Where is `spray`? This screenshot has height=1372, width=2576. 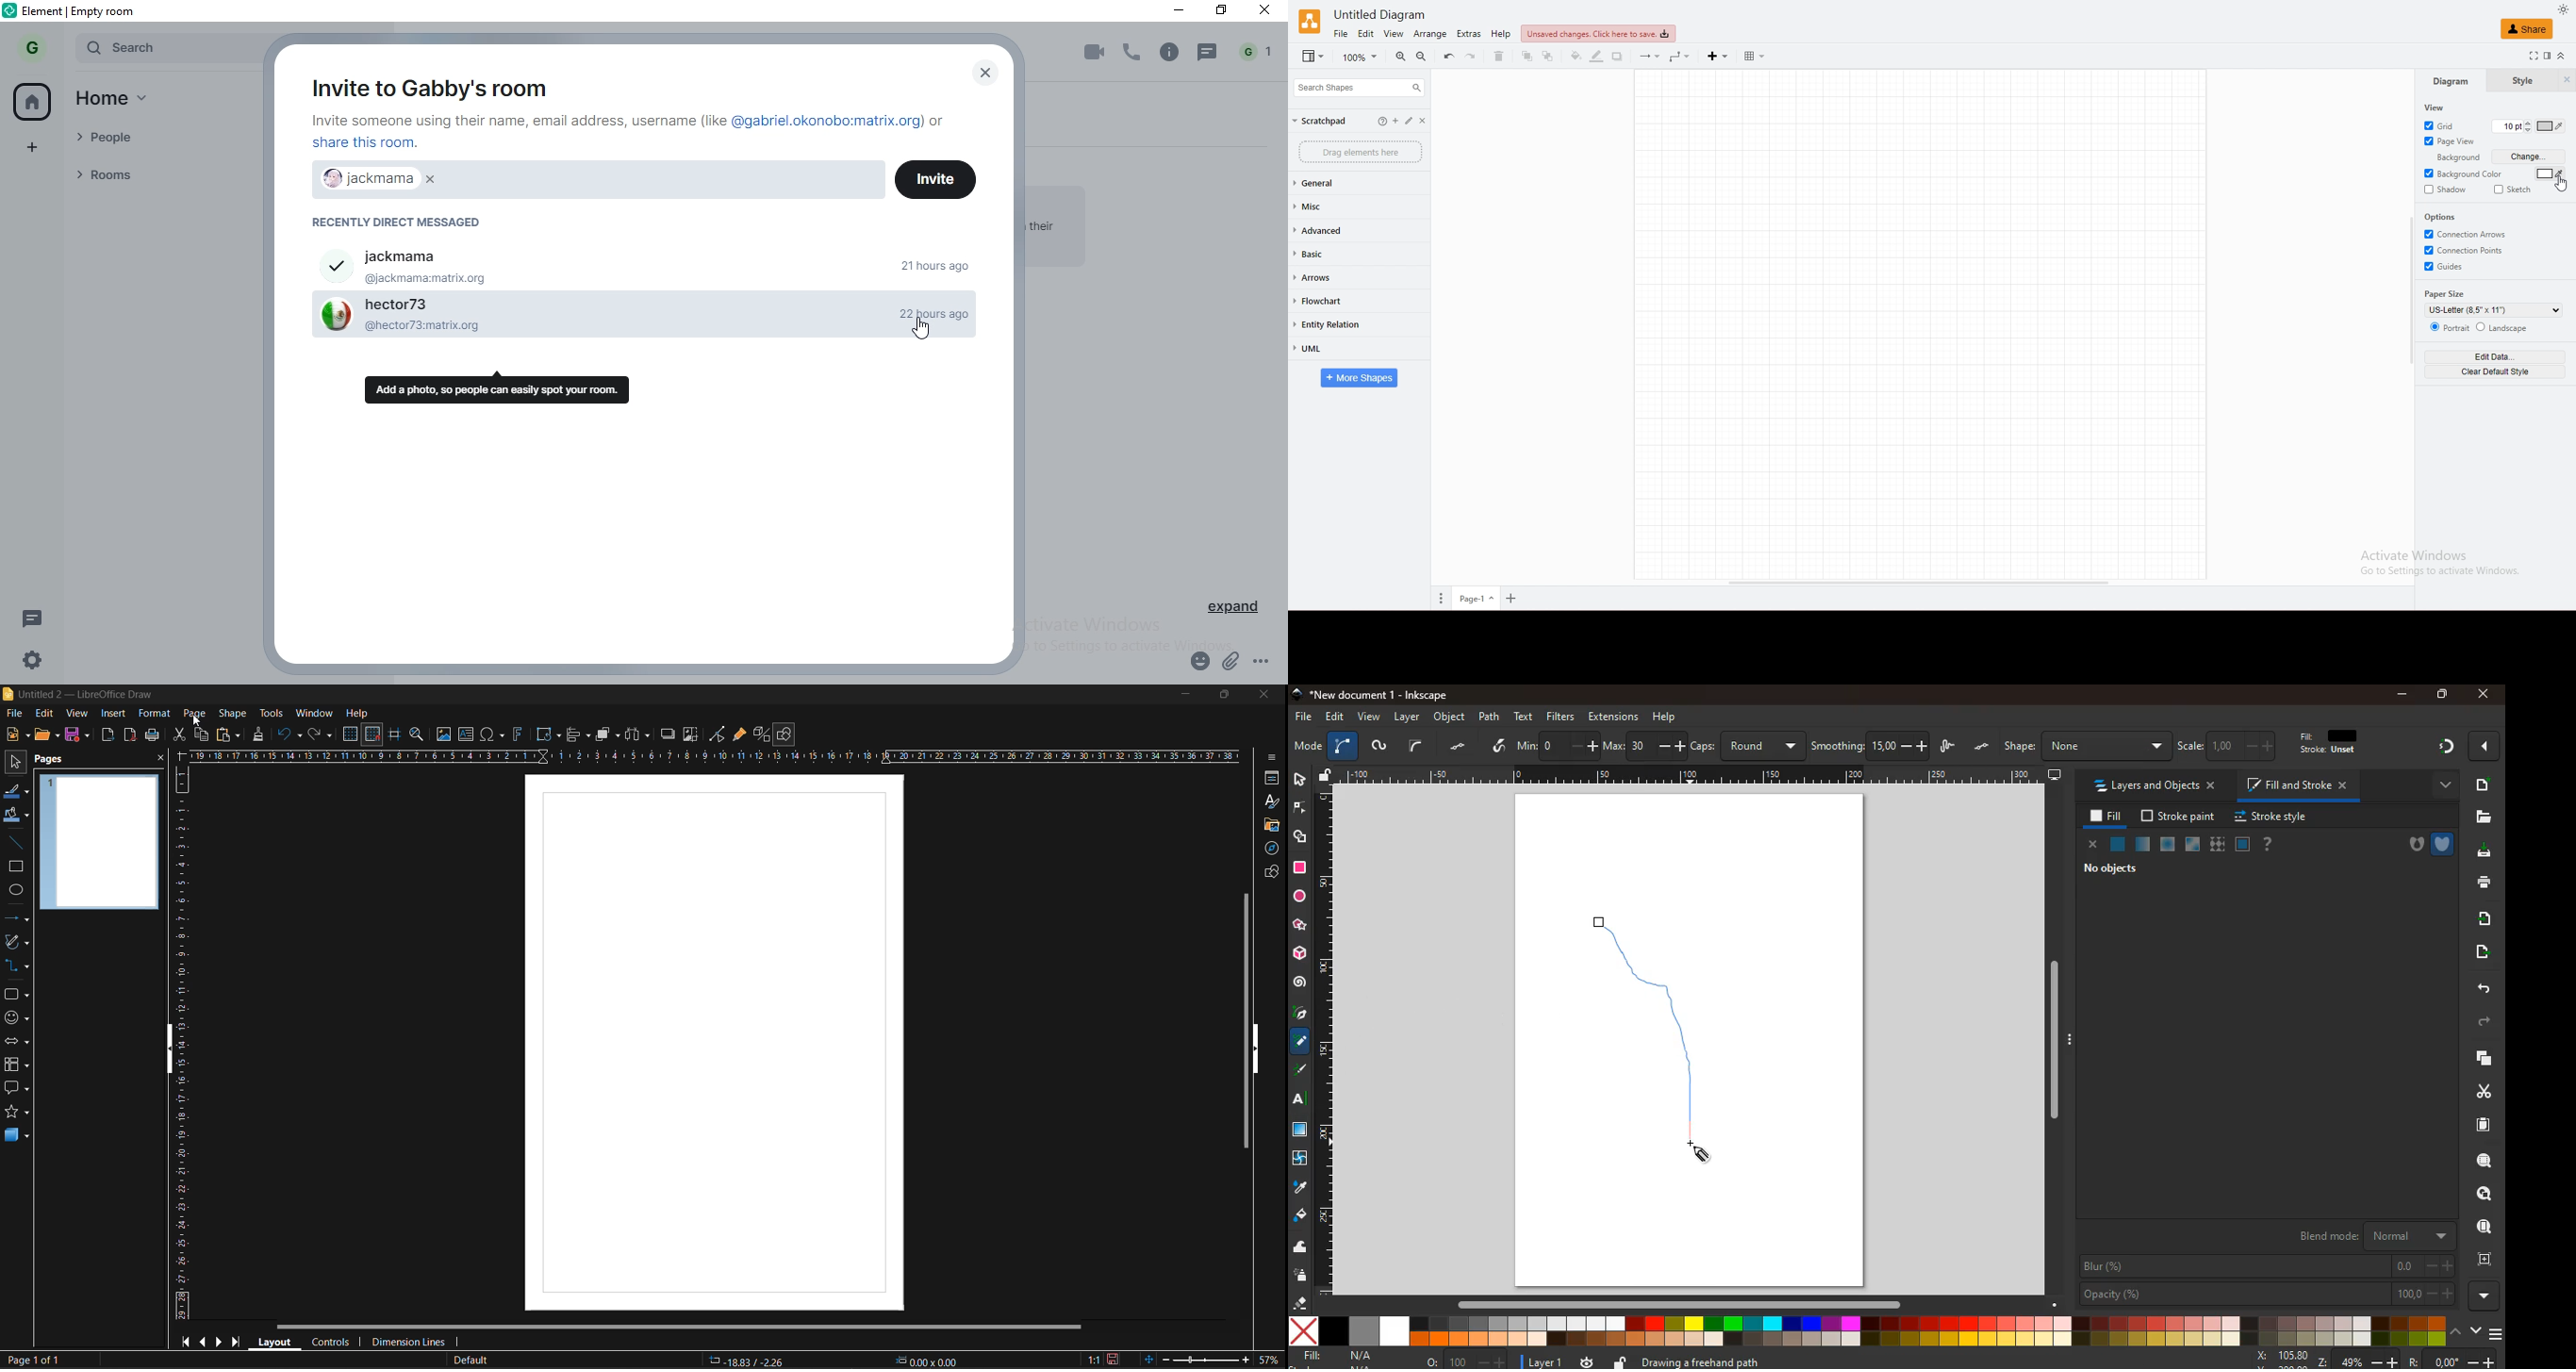
spray is located at coordinates (1304, 1275).